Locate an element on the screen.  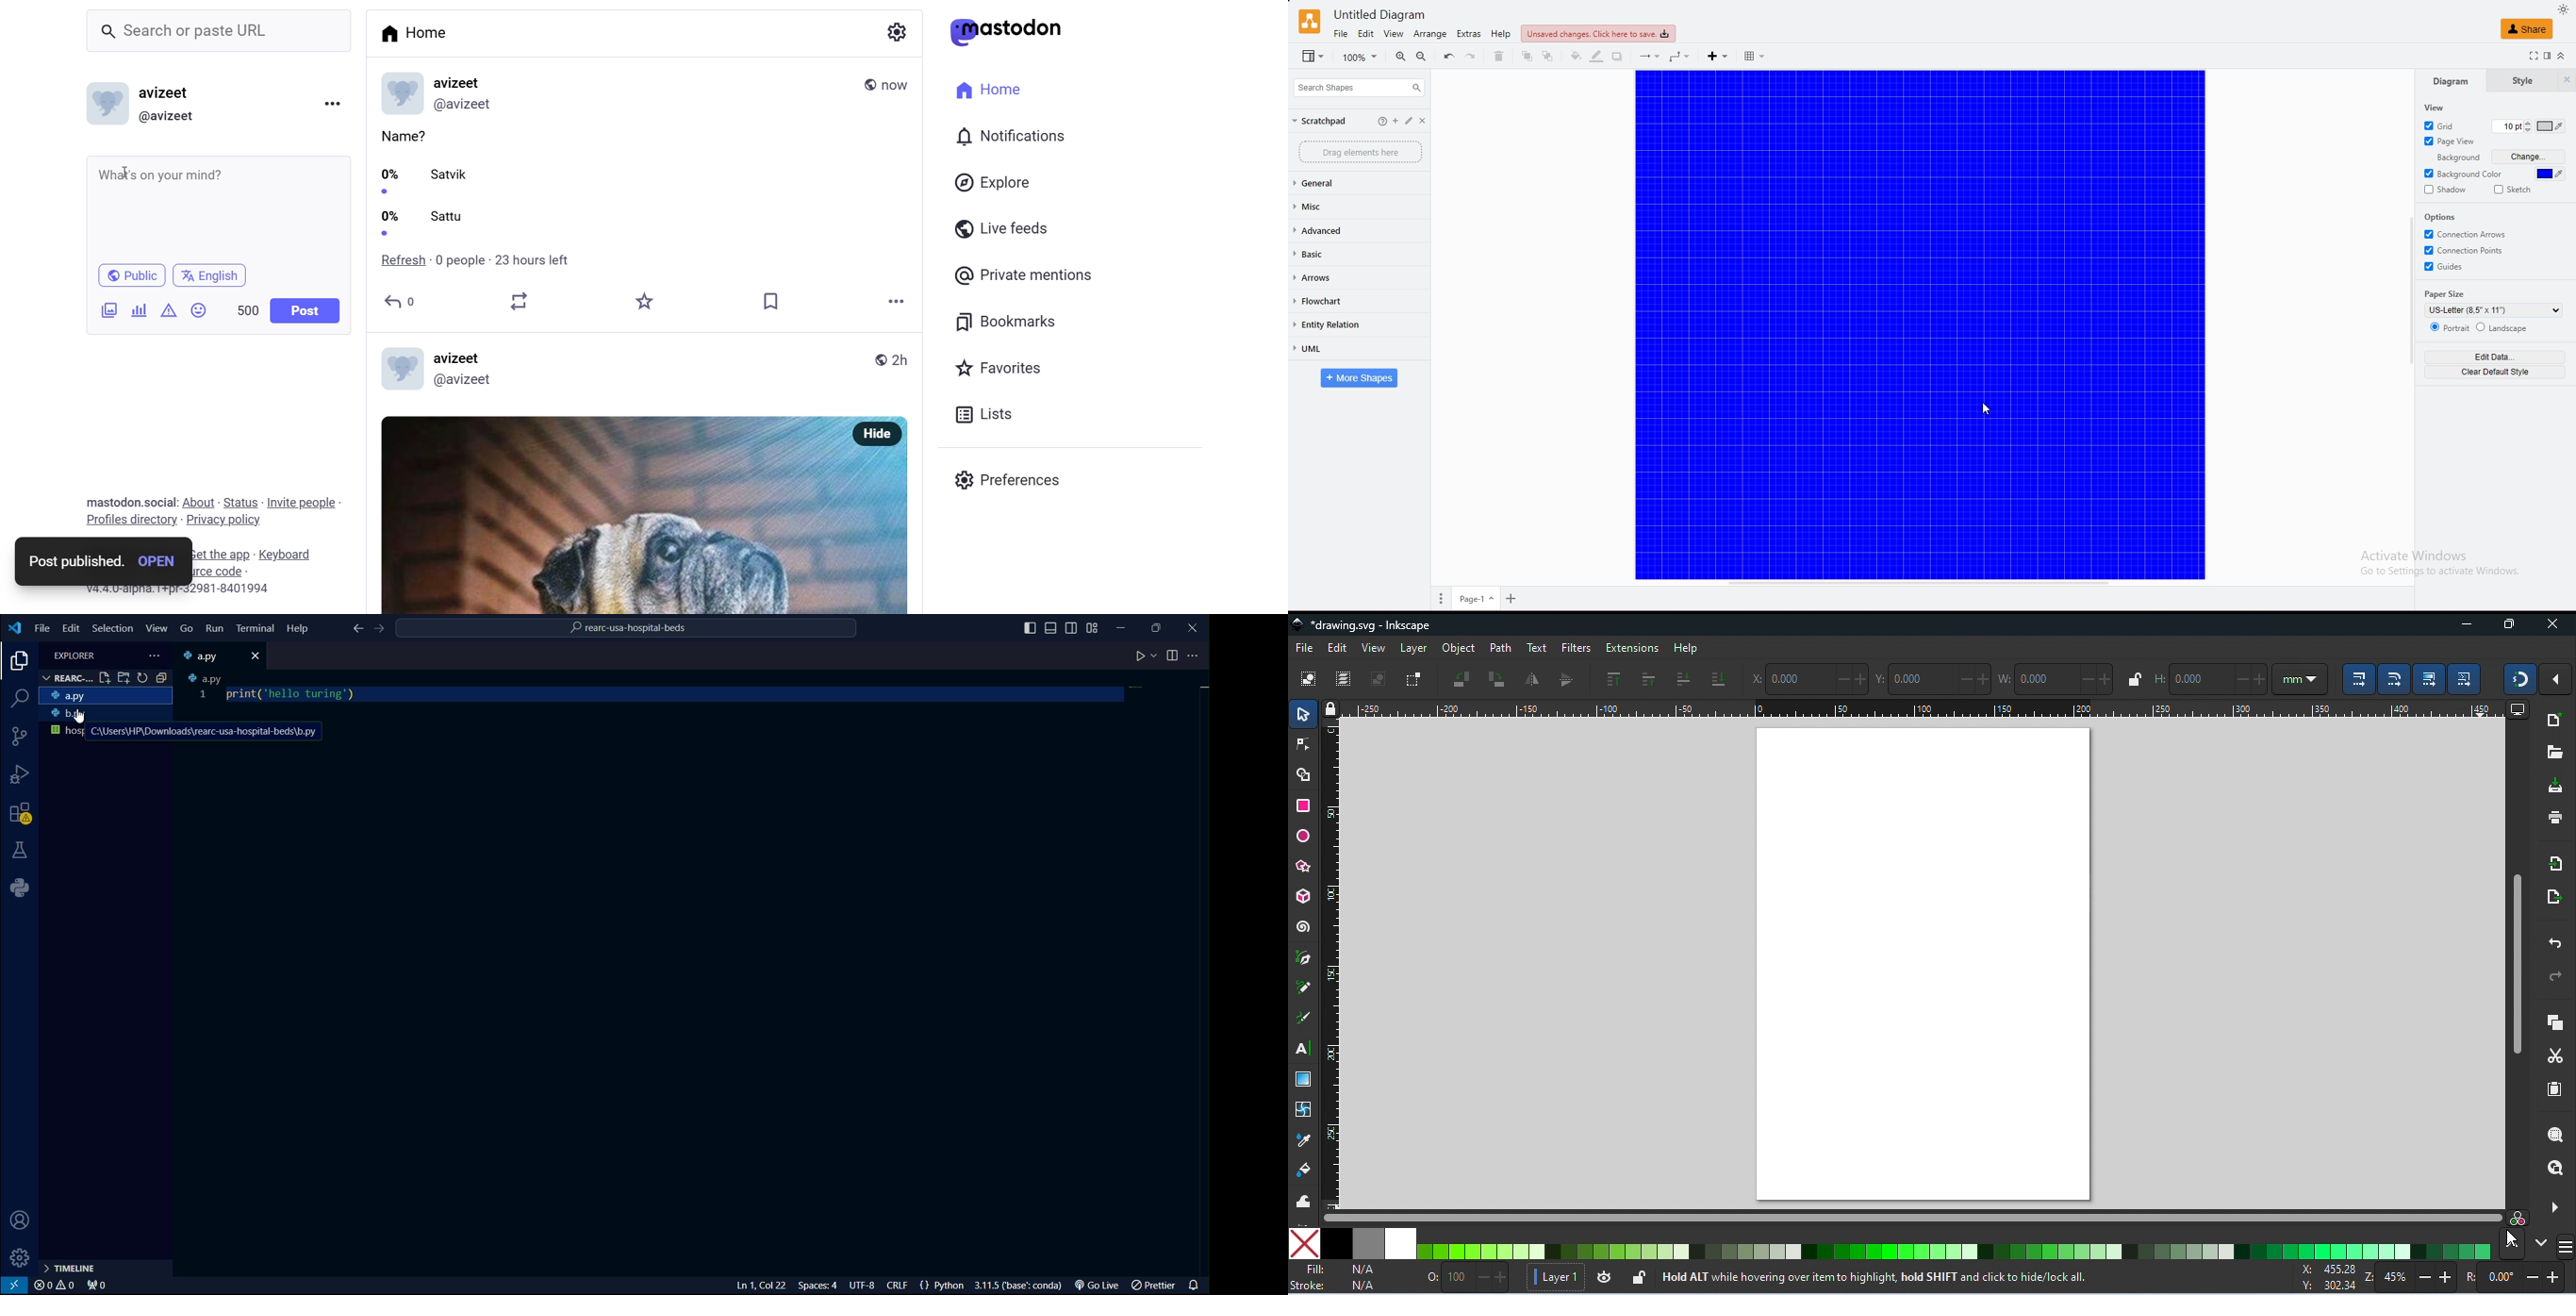
text is located at coordinates (1306, 1051).